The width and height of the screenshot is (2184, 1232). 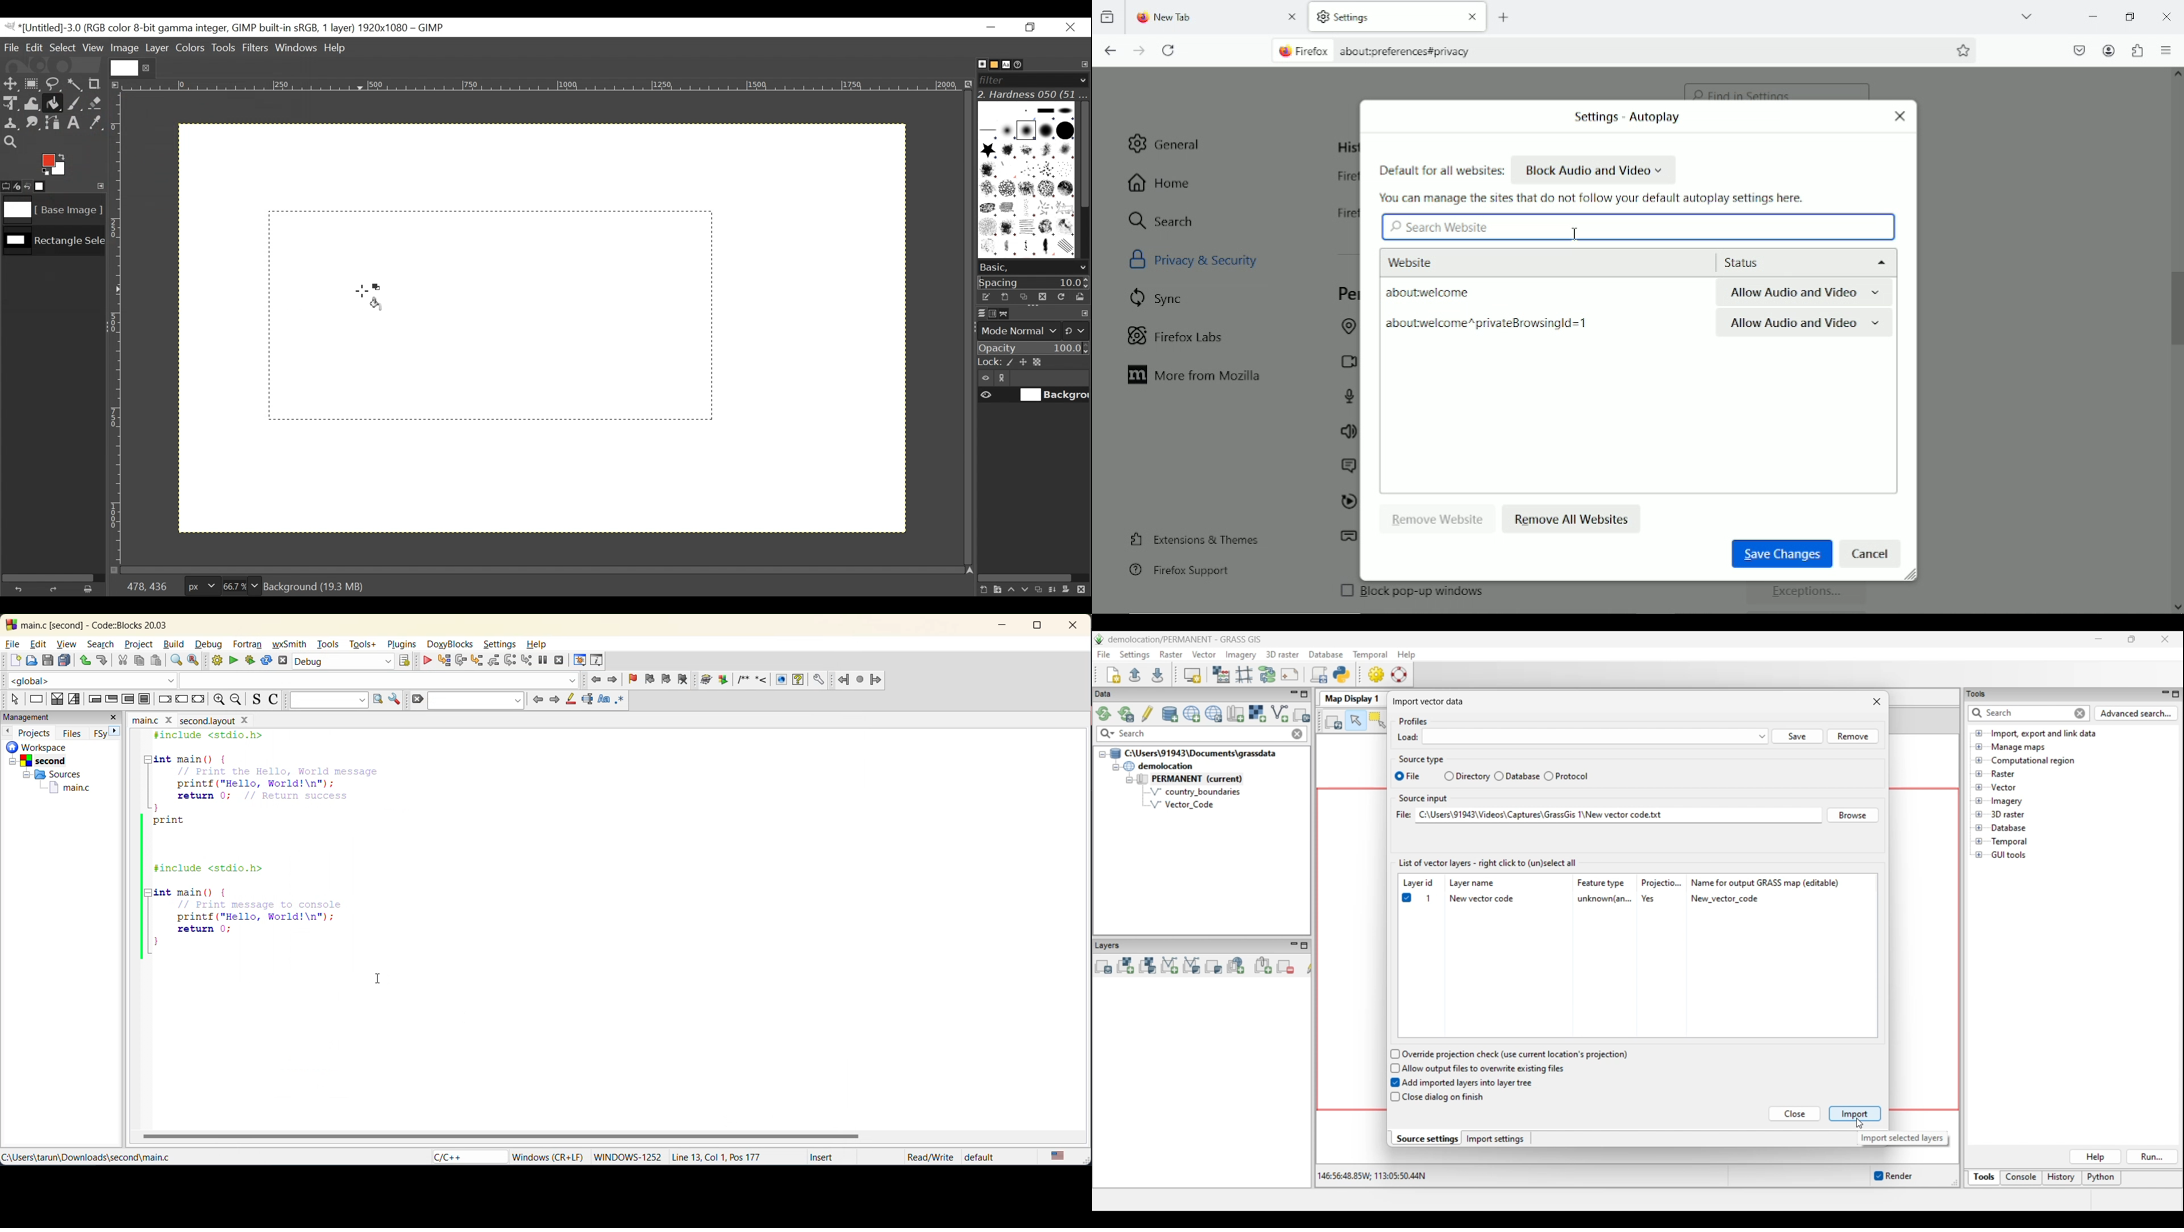 I want to click on undo, so click(x=84, y=660).